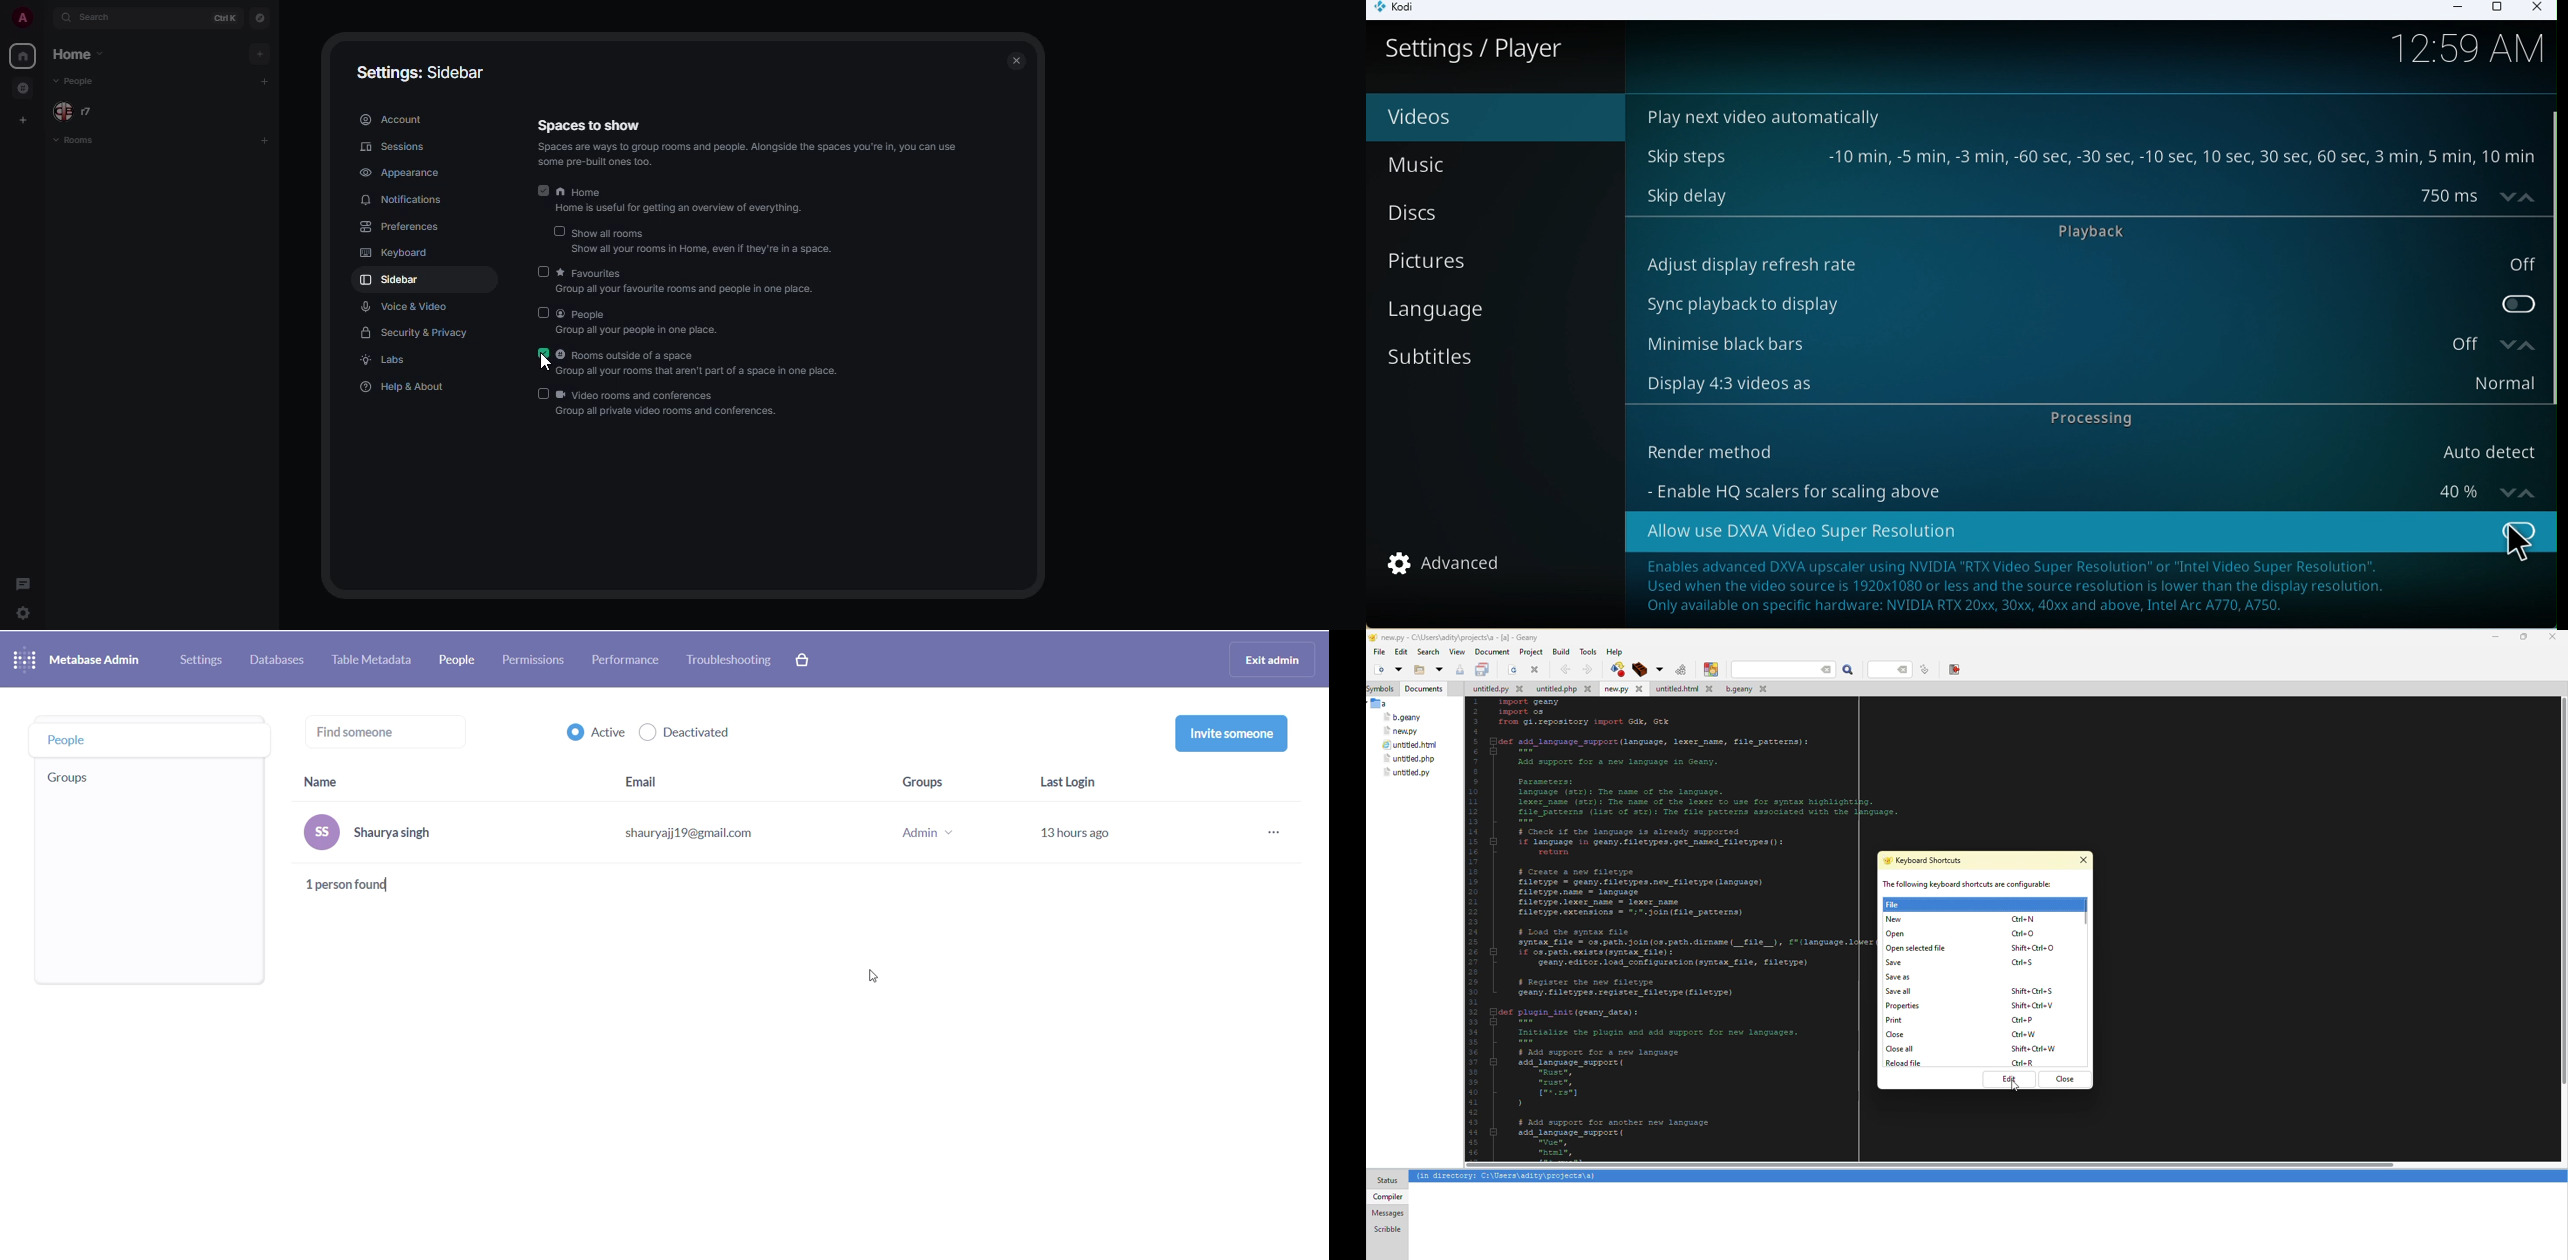 Image resolution: width=2576 pixels, height=1260 pixels. What do you see at coordinates (1493, 311) in the screenshot?
I see `Language` at bounding box center [1493, 311].